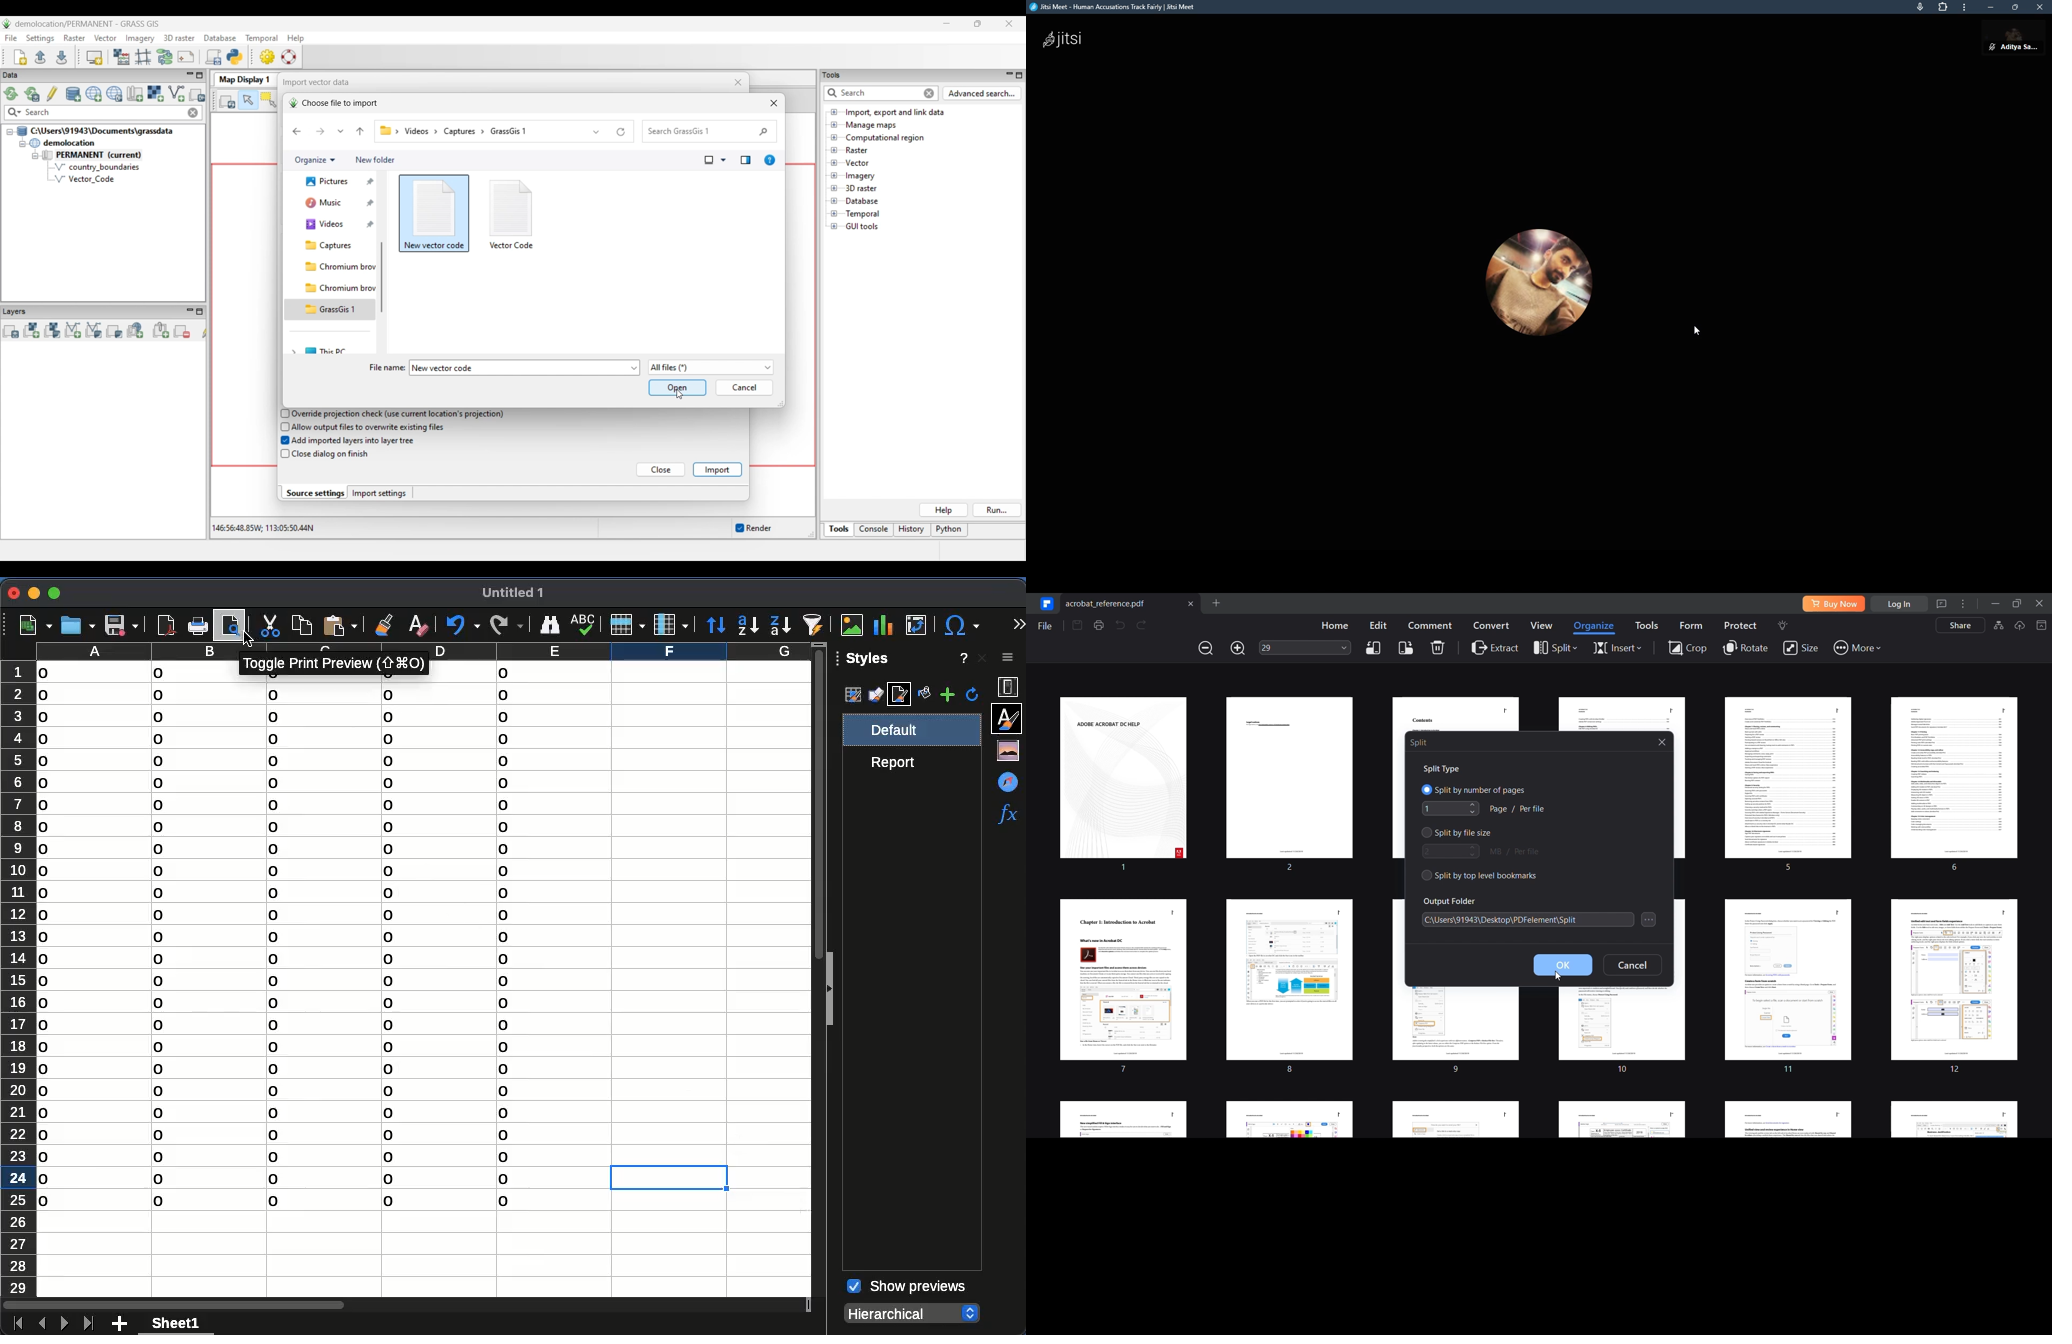  Describe the element at coordinates (463, 626) in the screenshot. I see `undo` at that location.